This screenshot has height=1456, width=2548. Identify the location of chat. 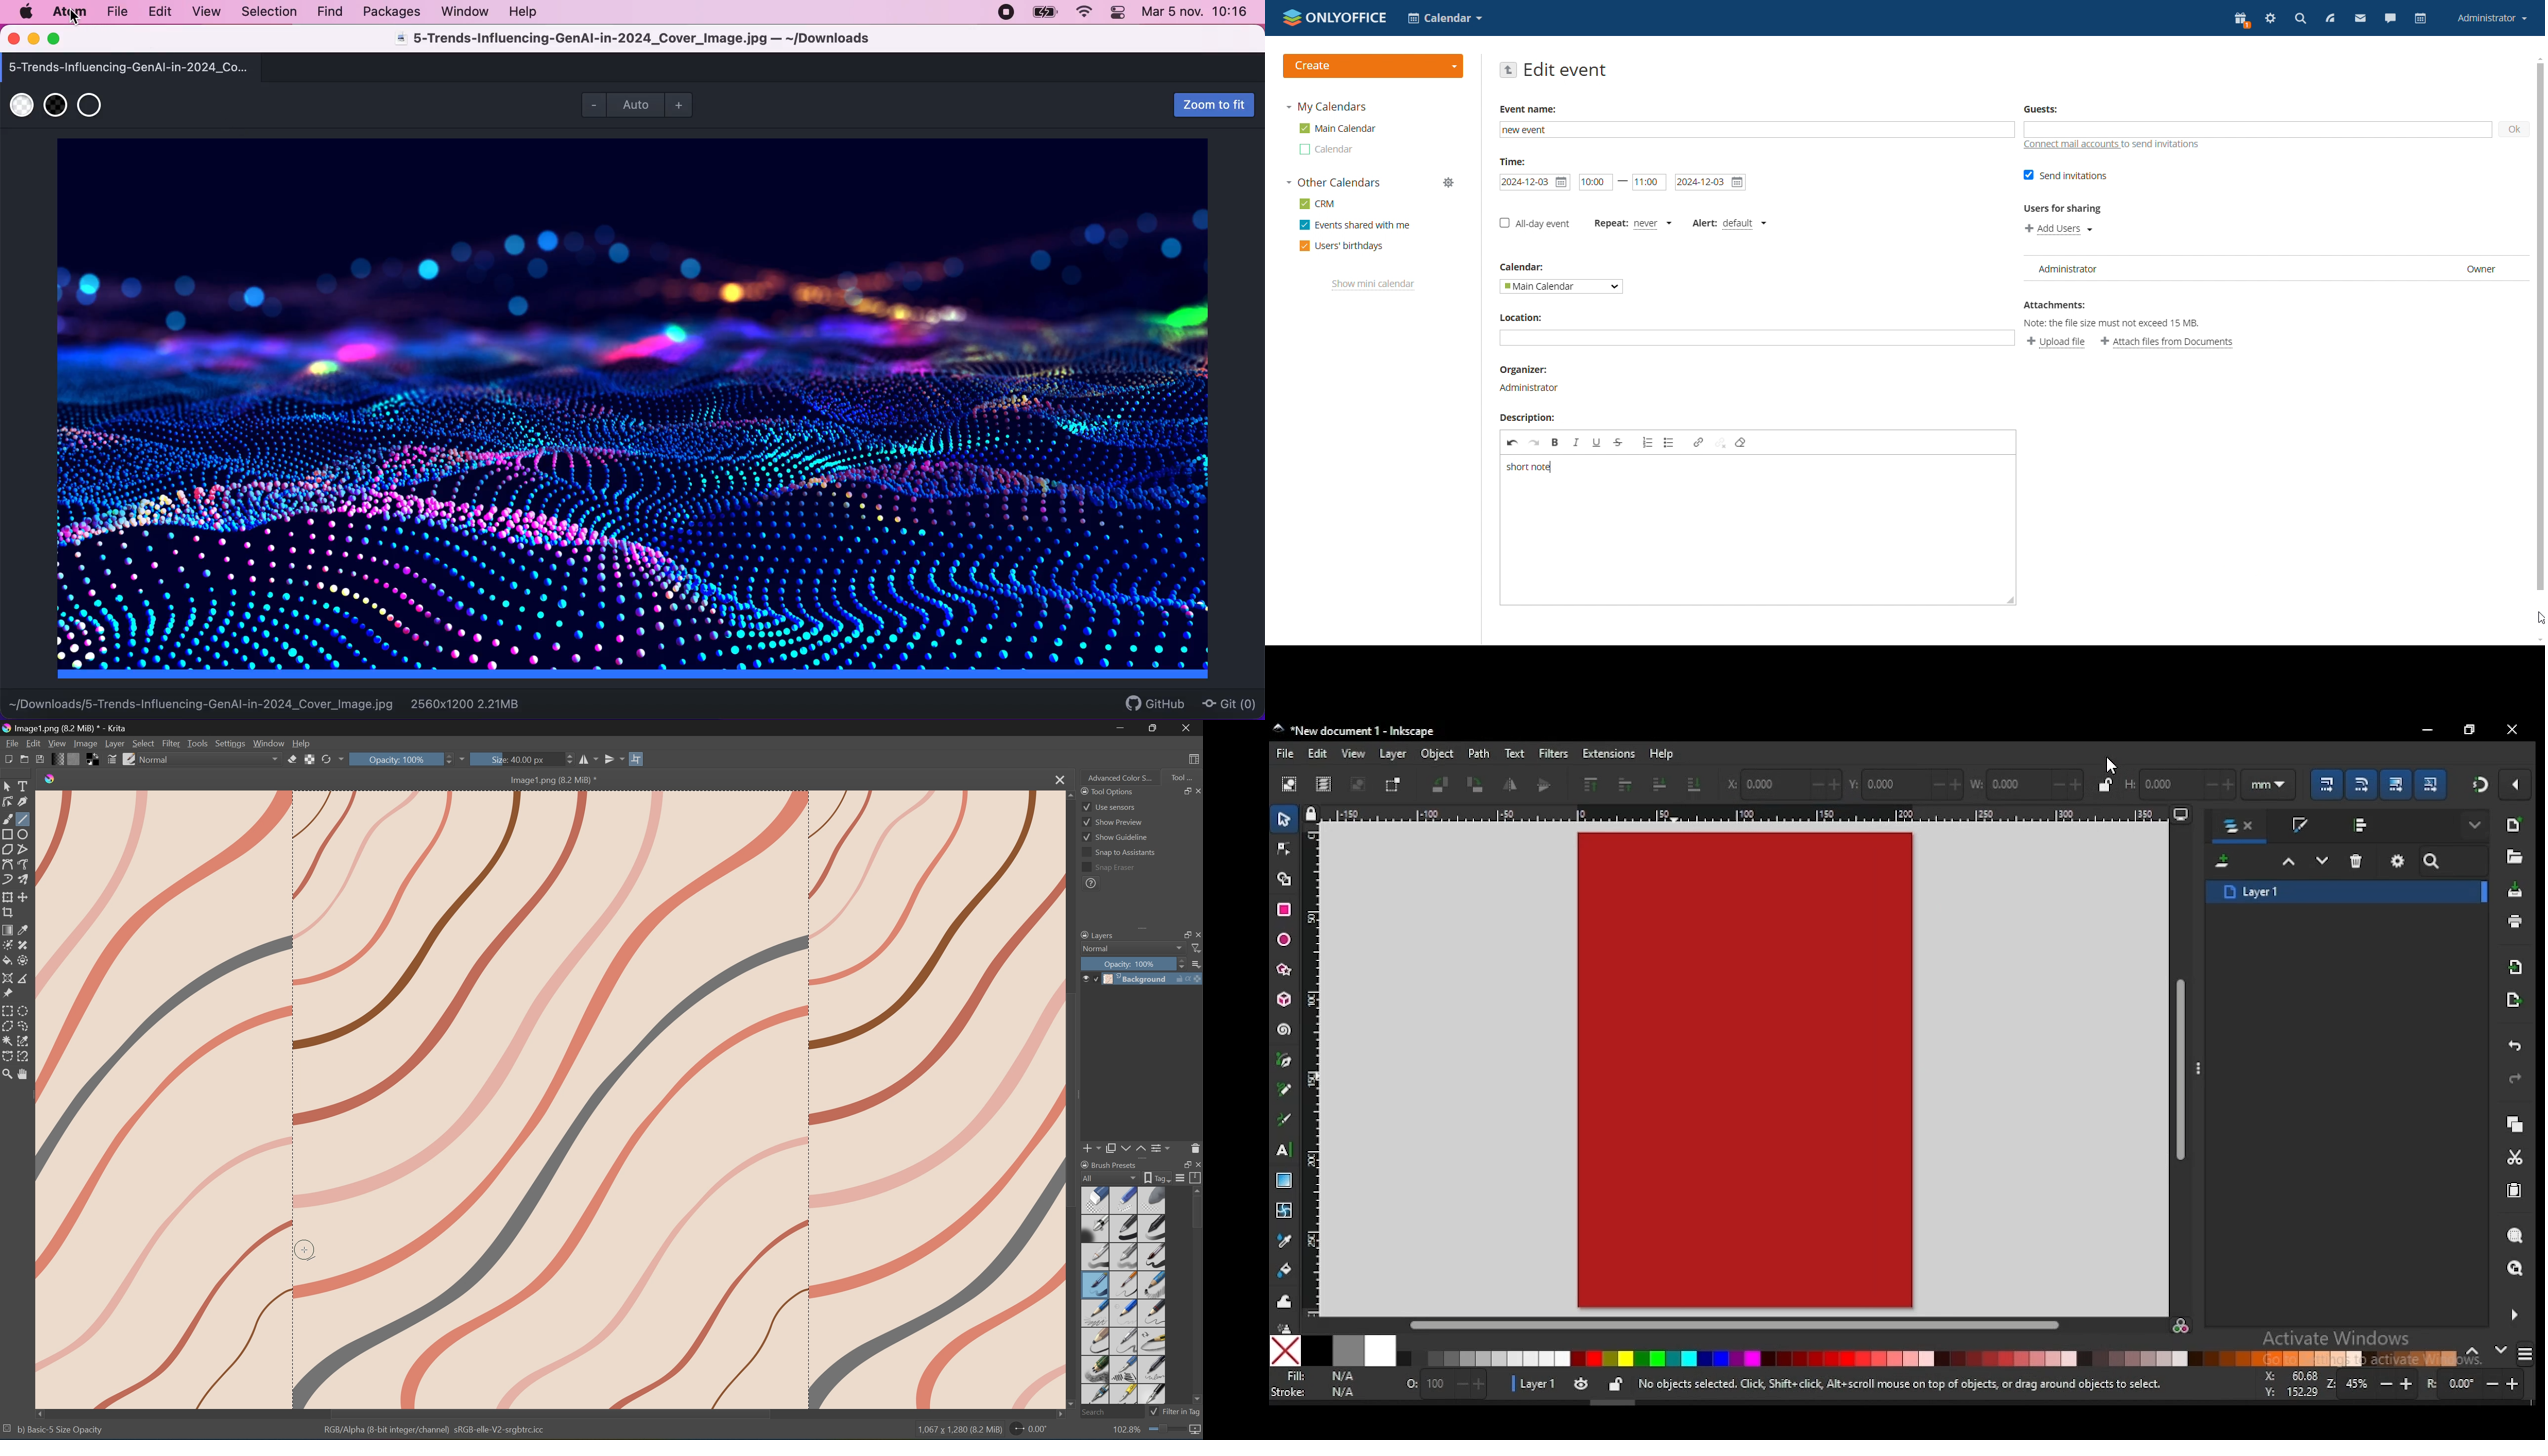
(2390, 18).